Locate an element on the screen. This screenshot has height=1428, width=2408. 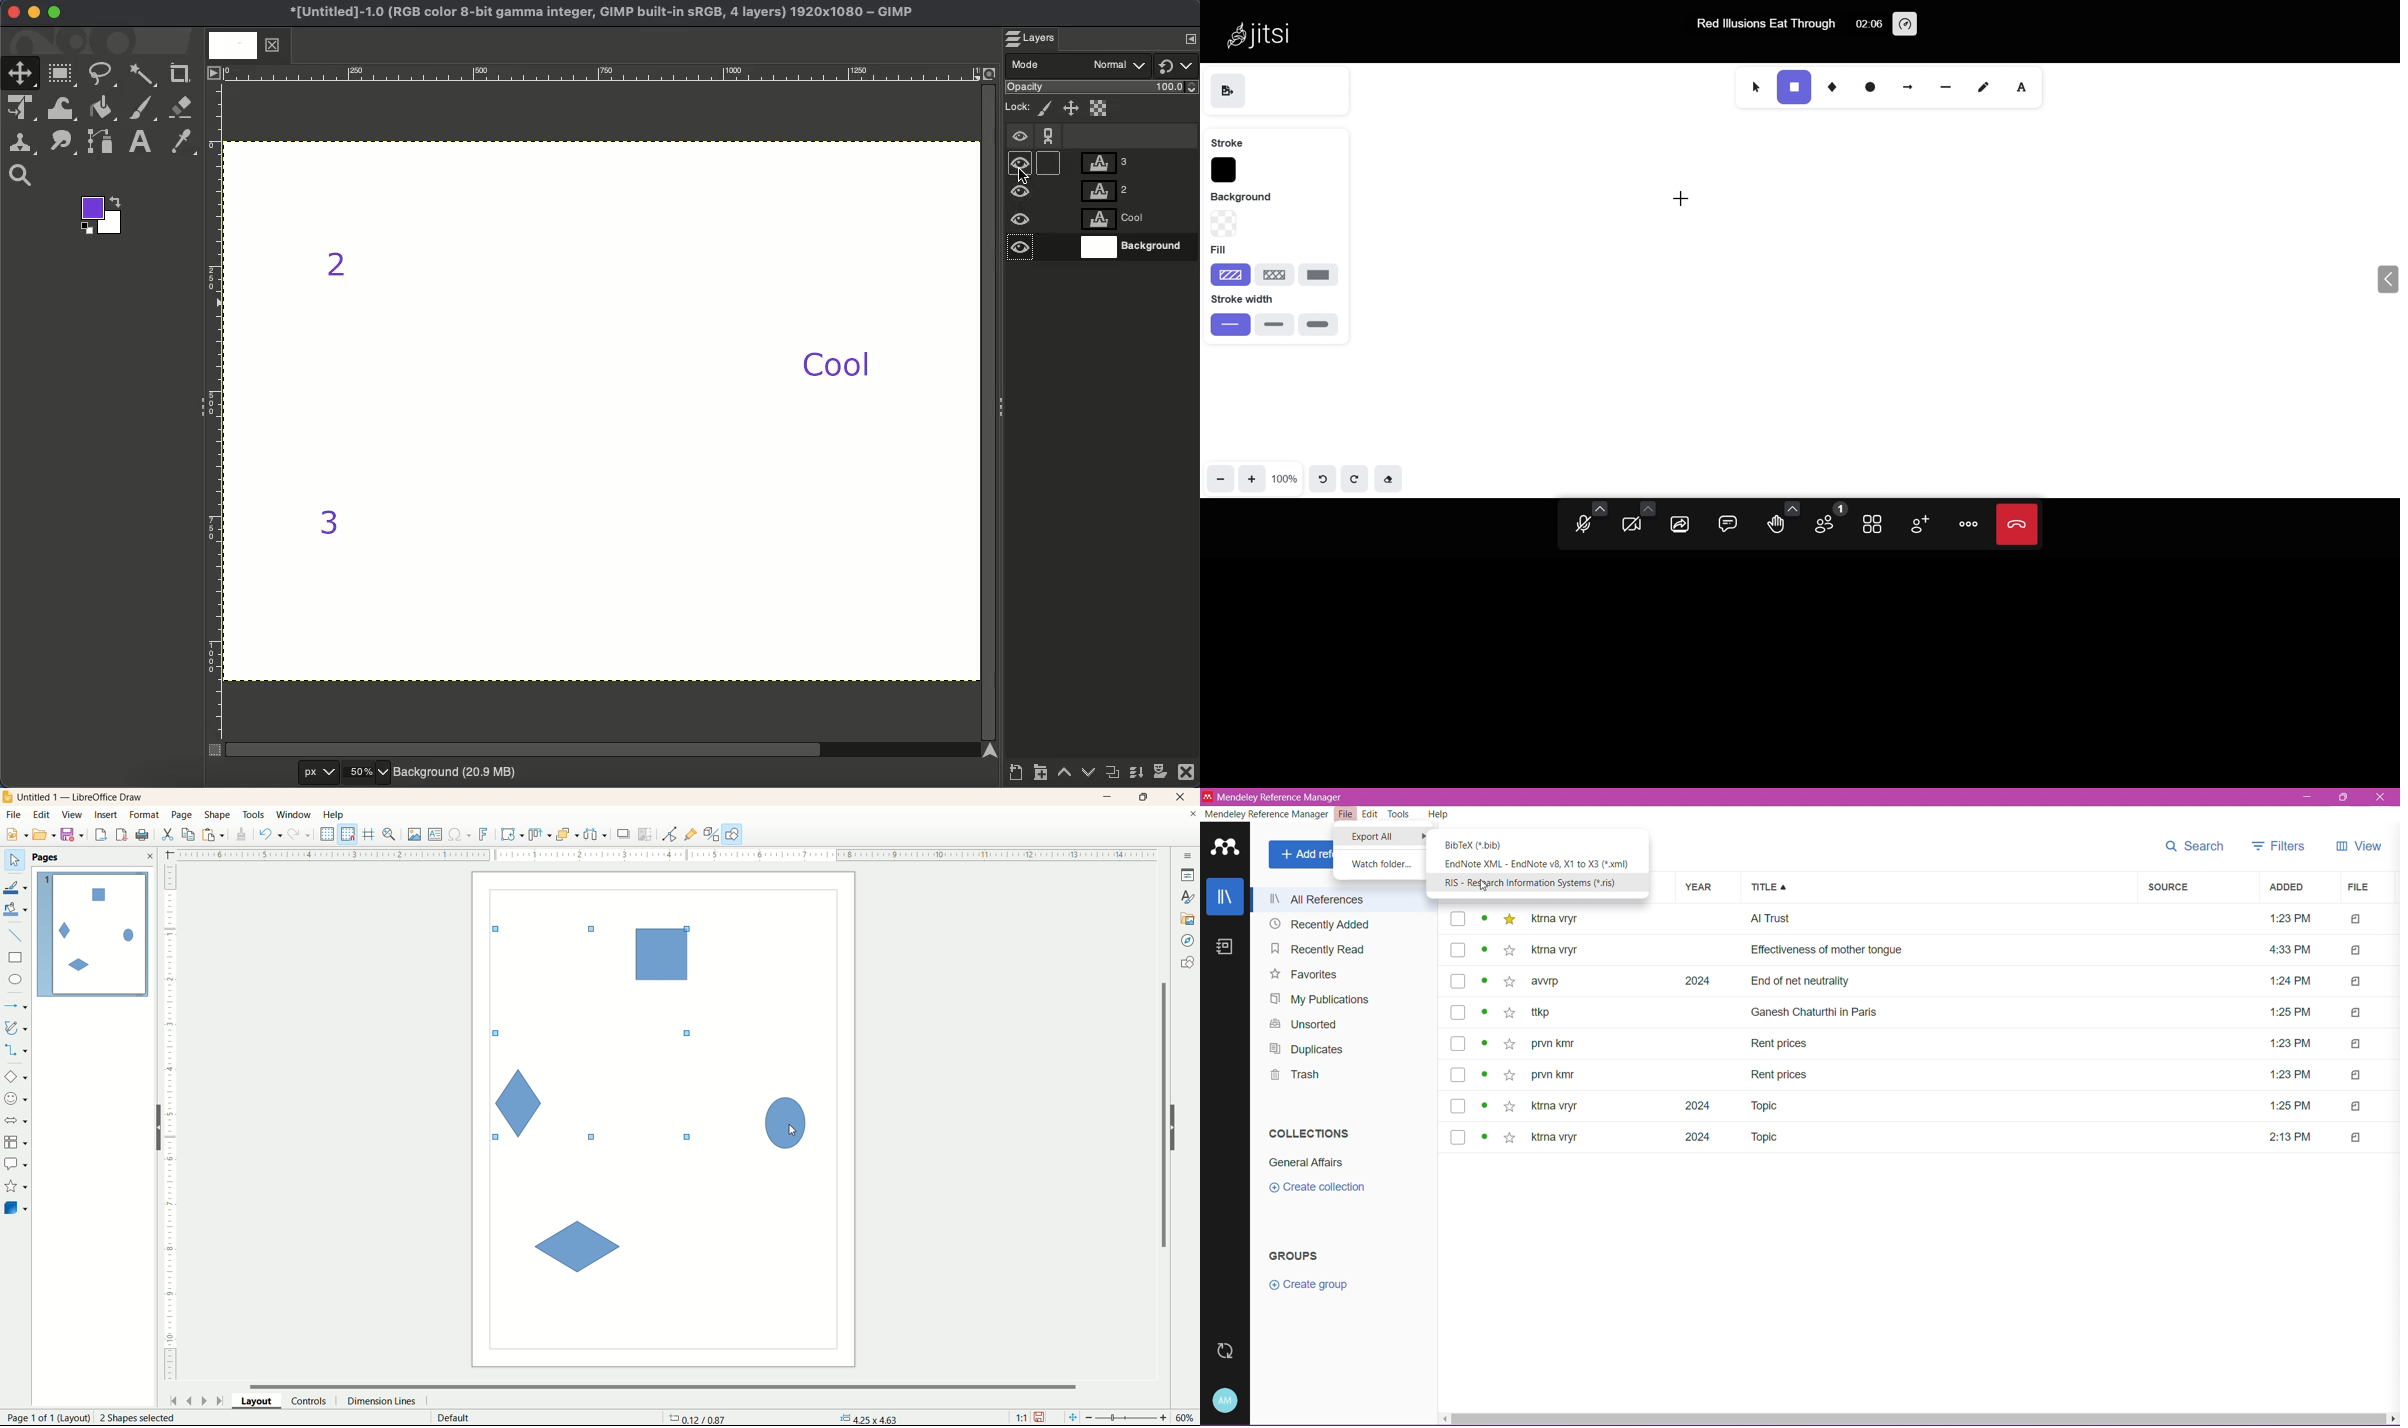
draw function is located at coordinates (732, 834).